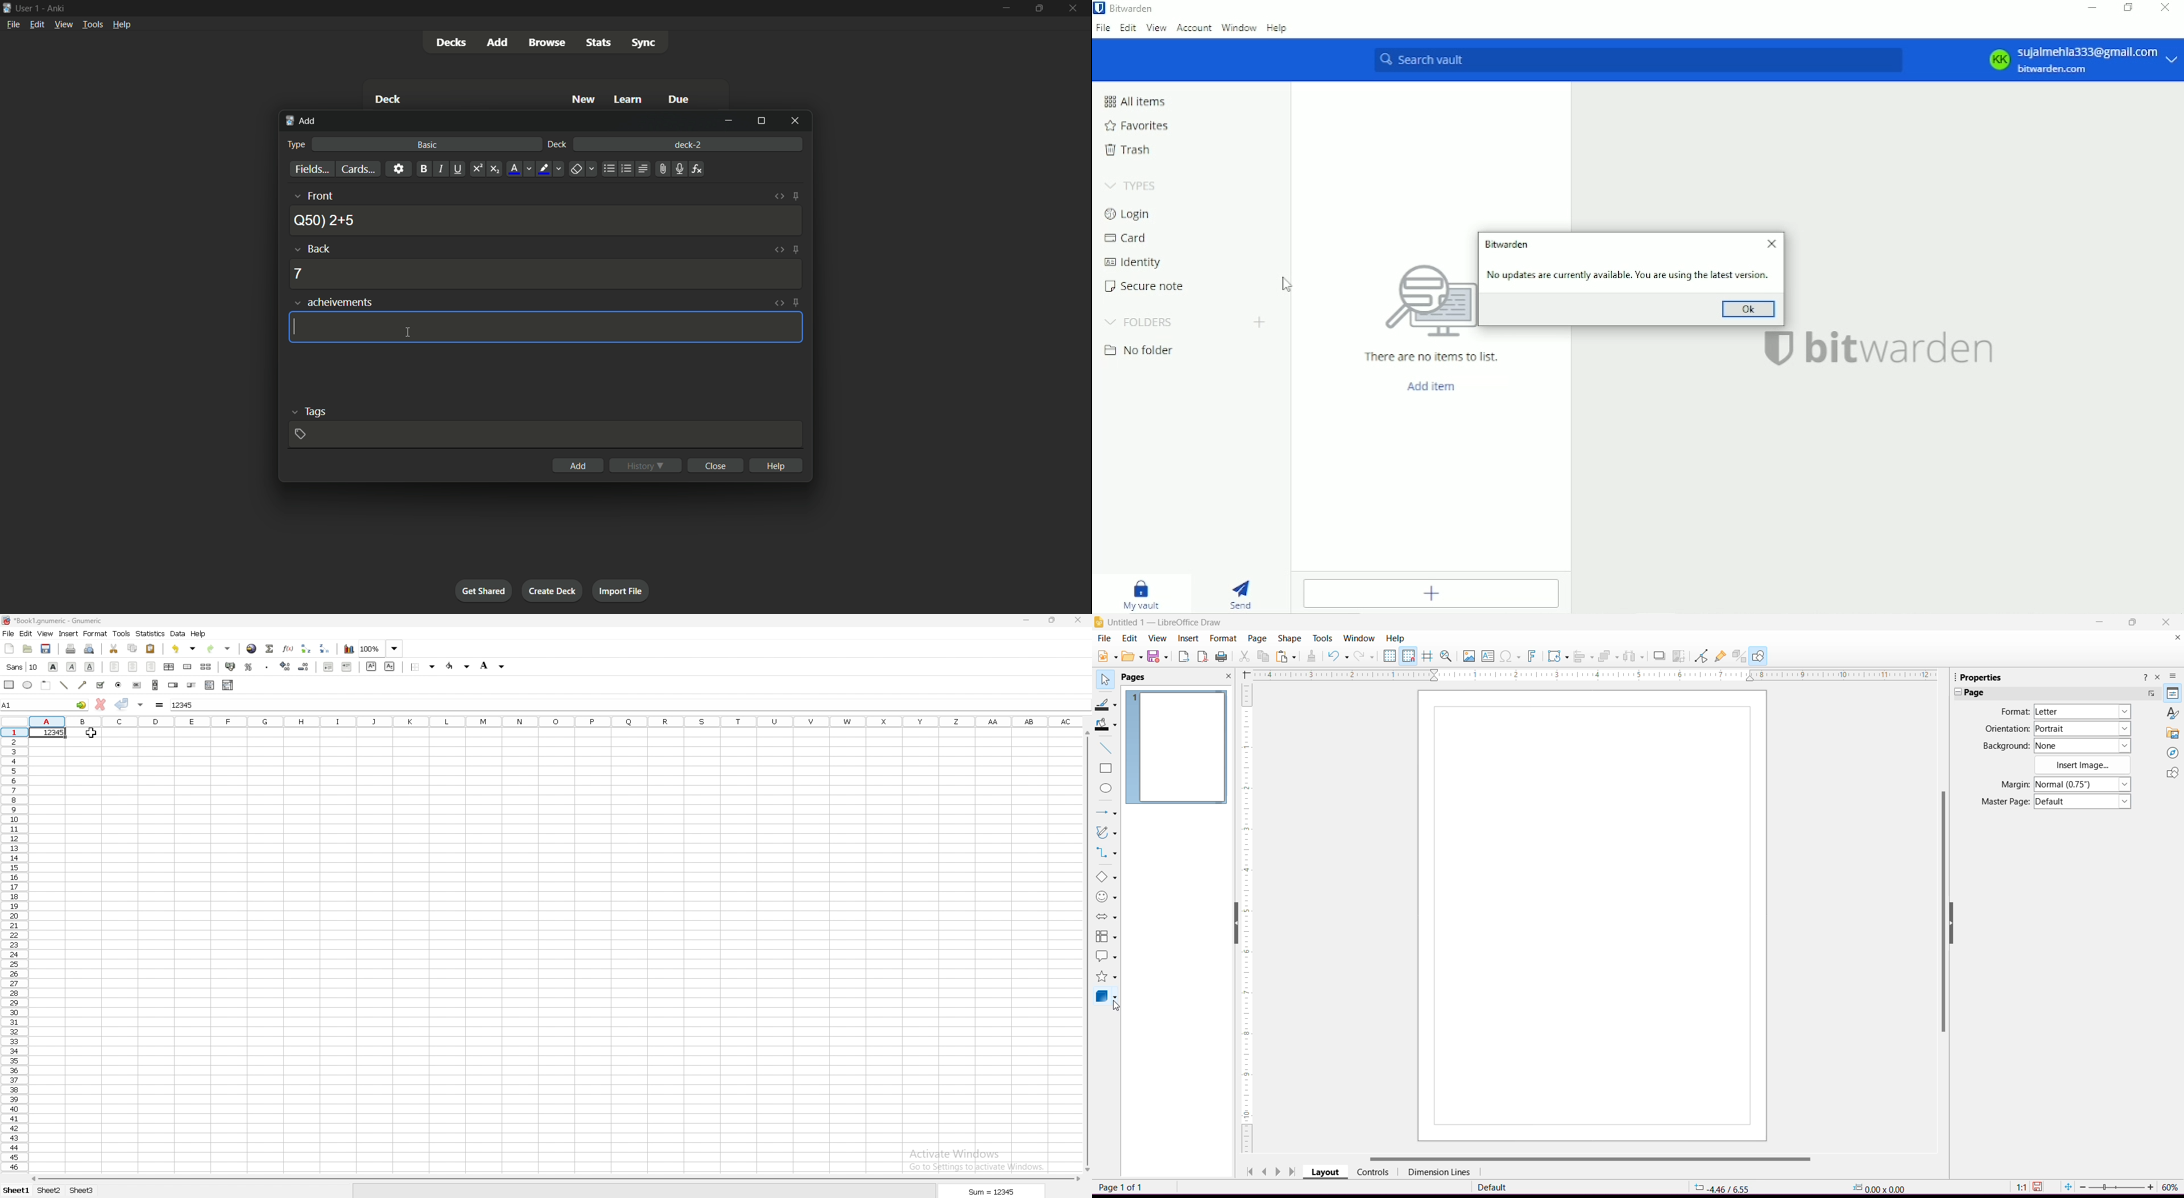 Image resolution: width=2184 pixels, height=1204 pixels. Describe the element at coordinates (1123, 1187) in the screenshot. I see `Page Number` at that location.